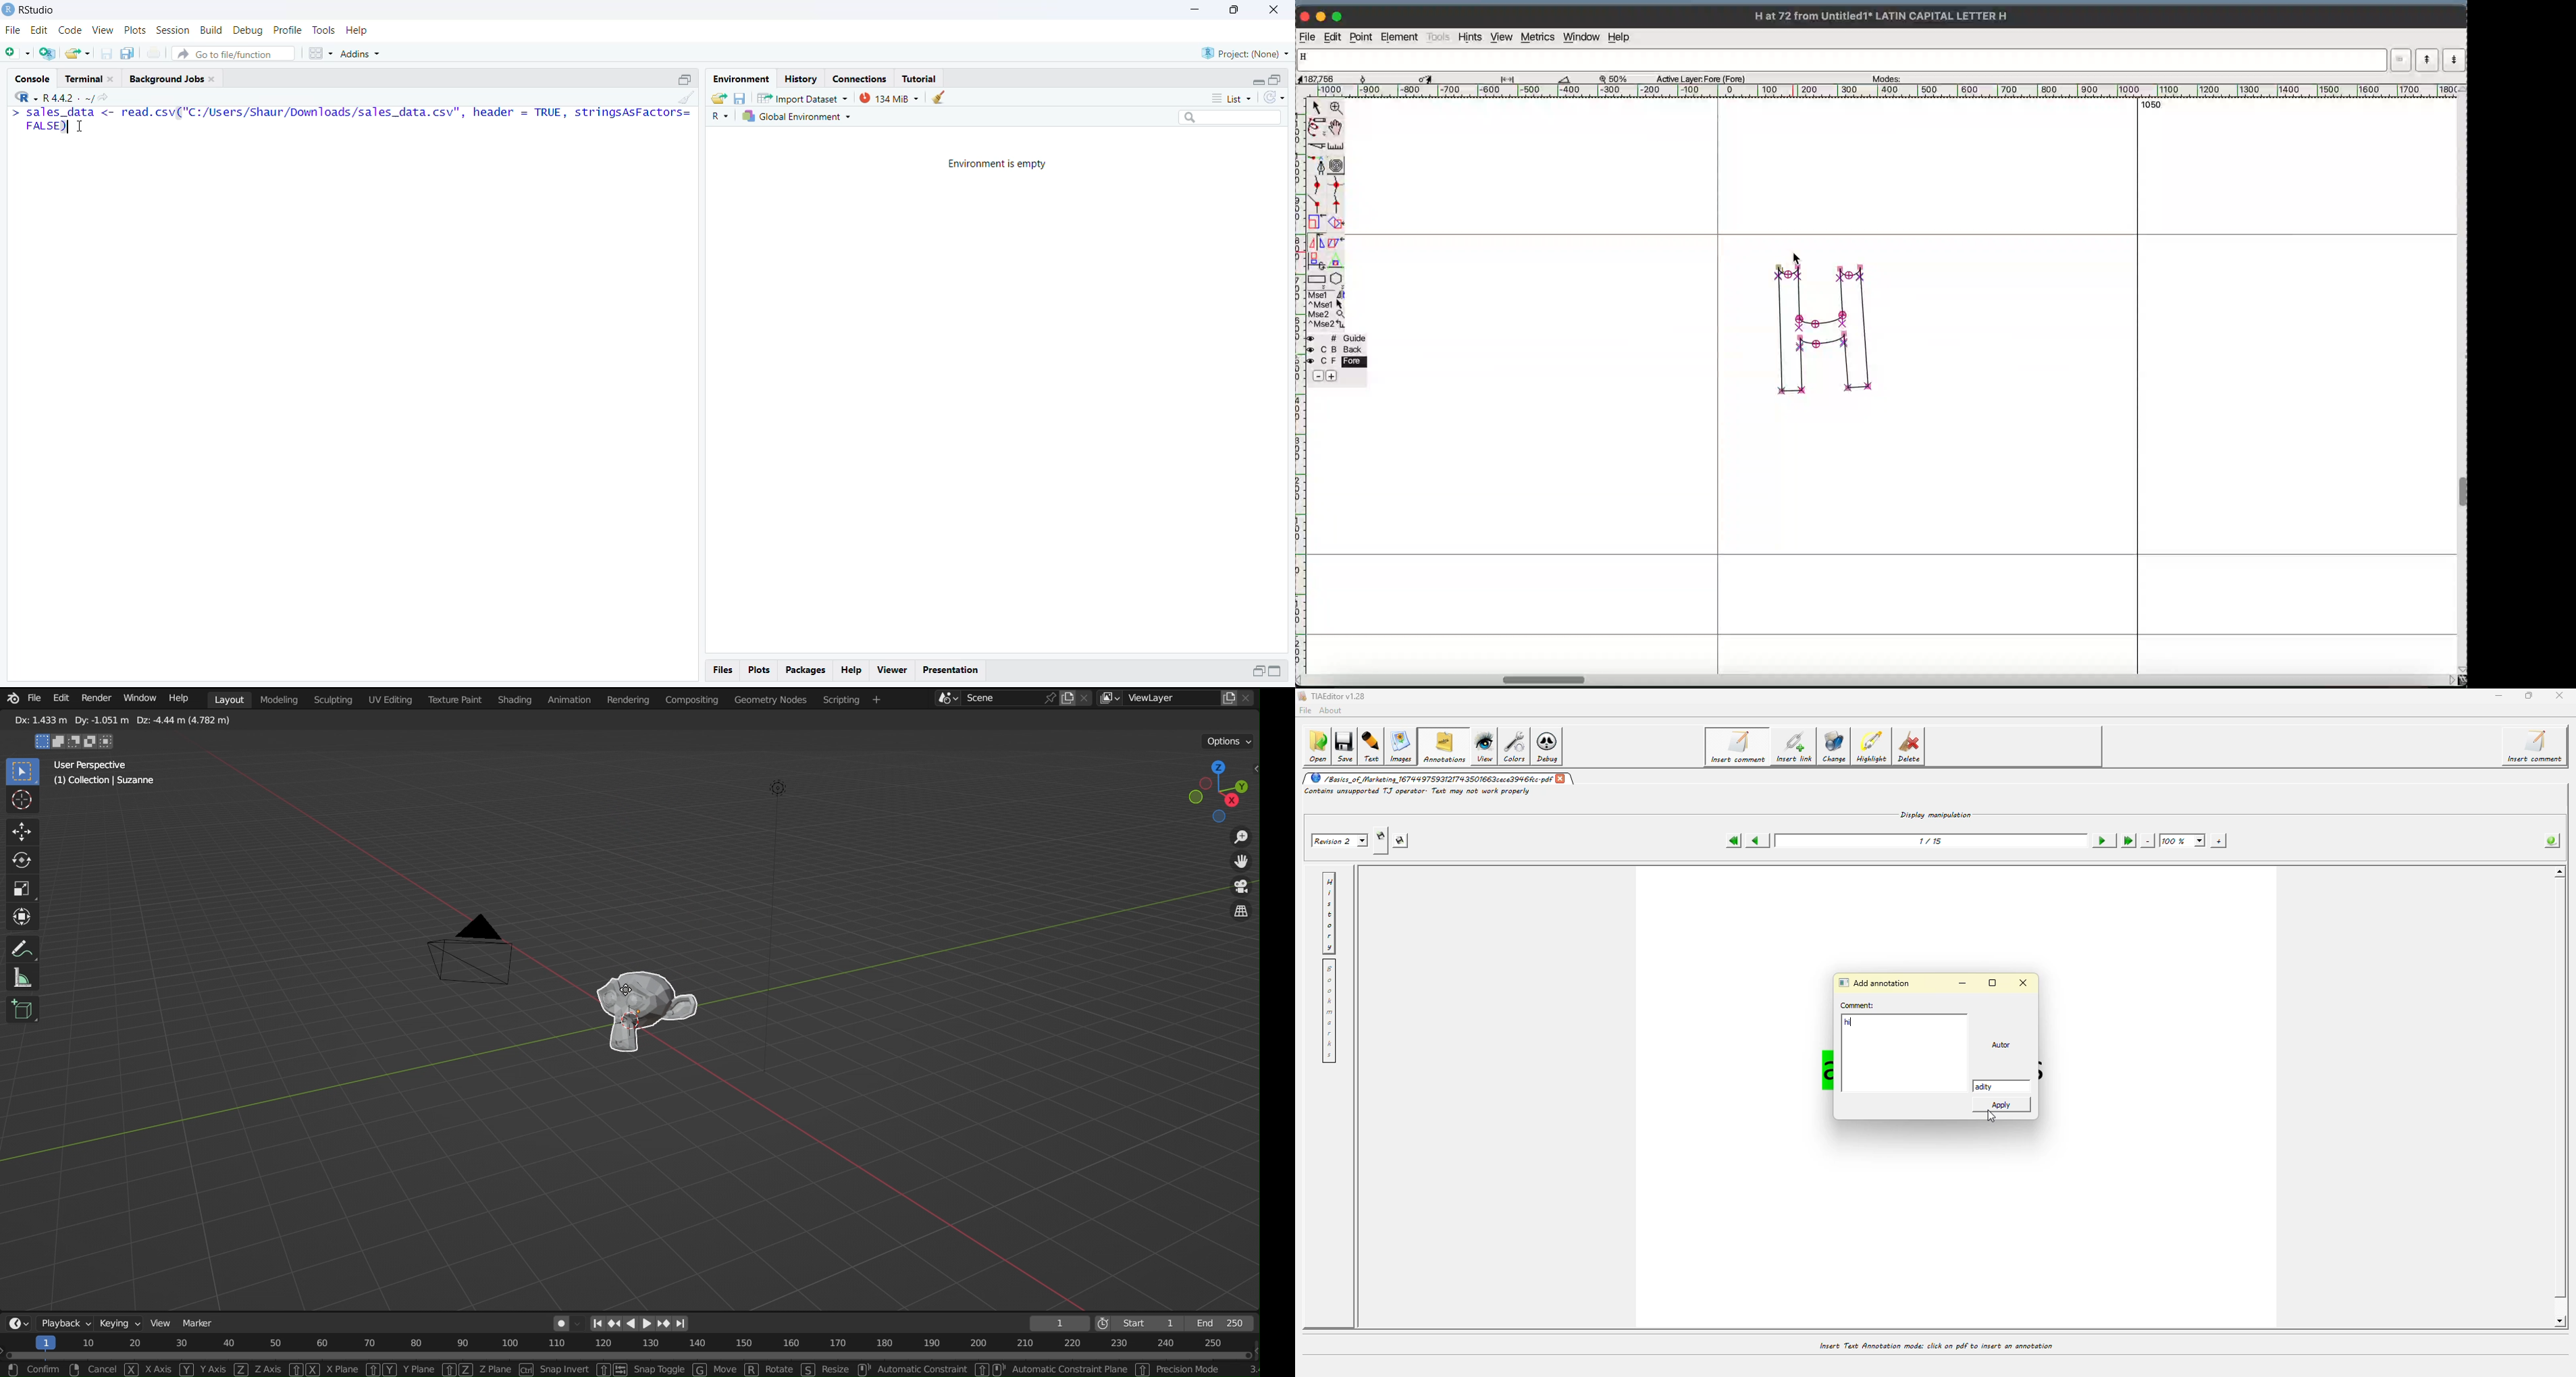 This screenshot has height=1400, width=2576. I want to click on Plots, so click(761, 671).